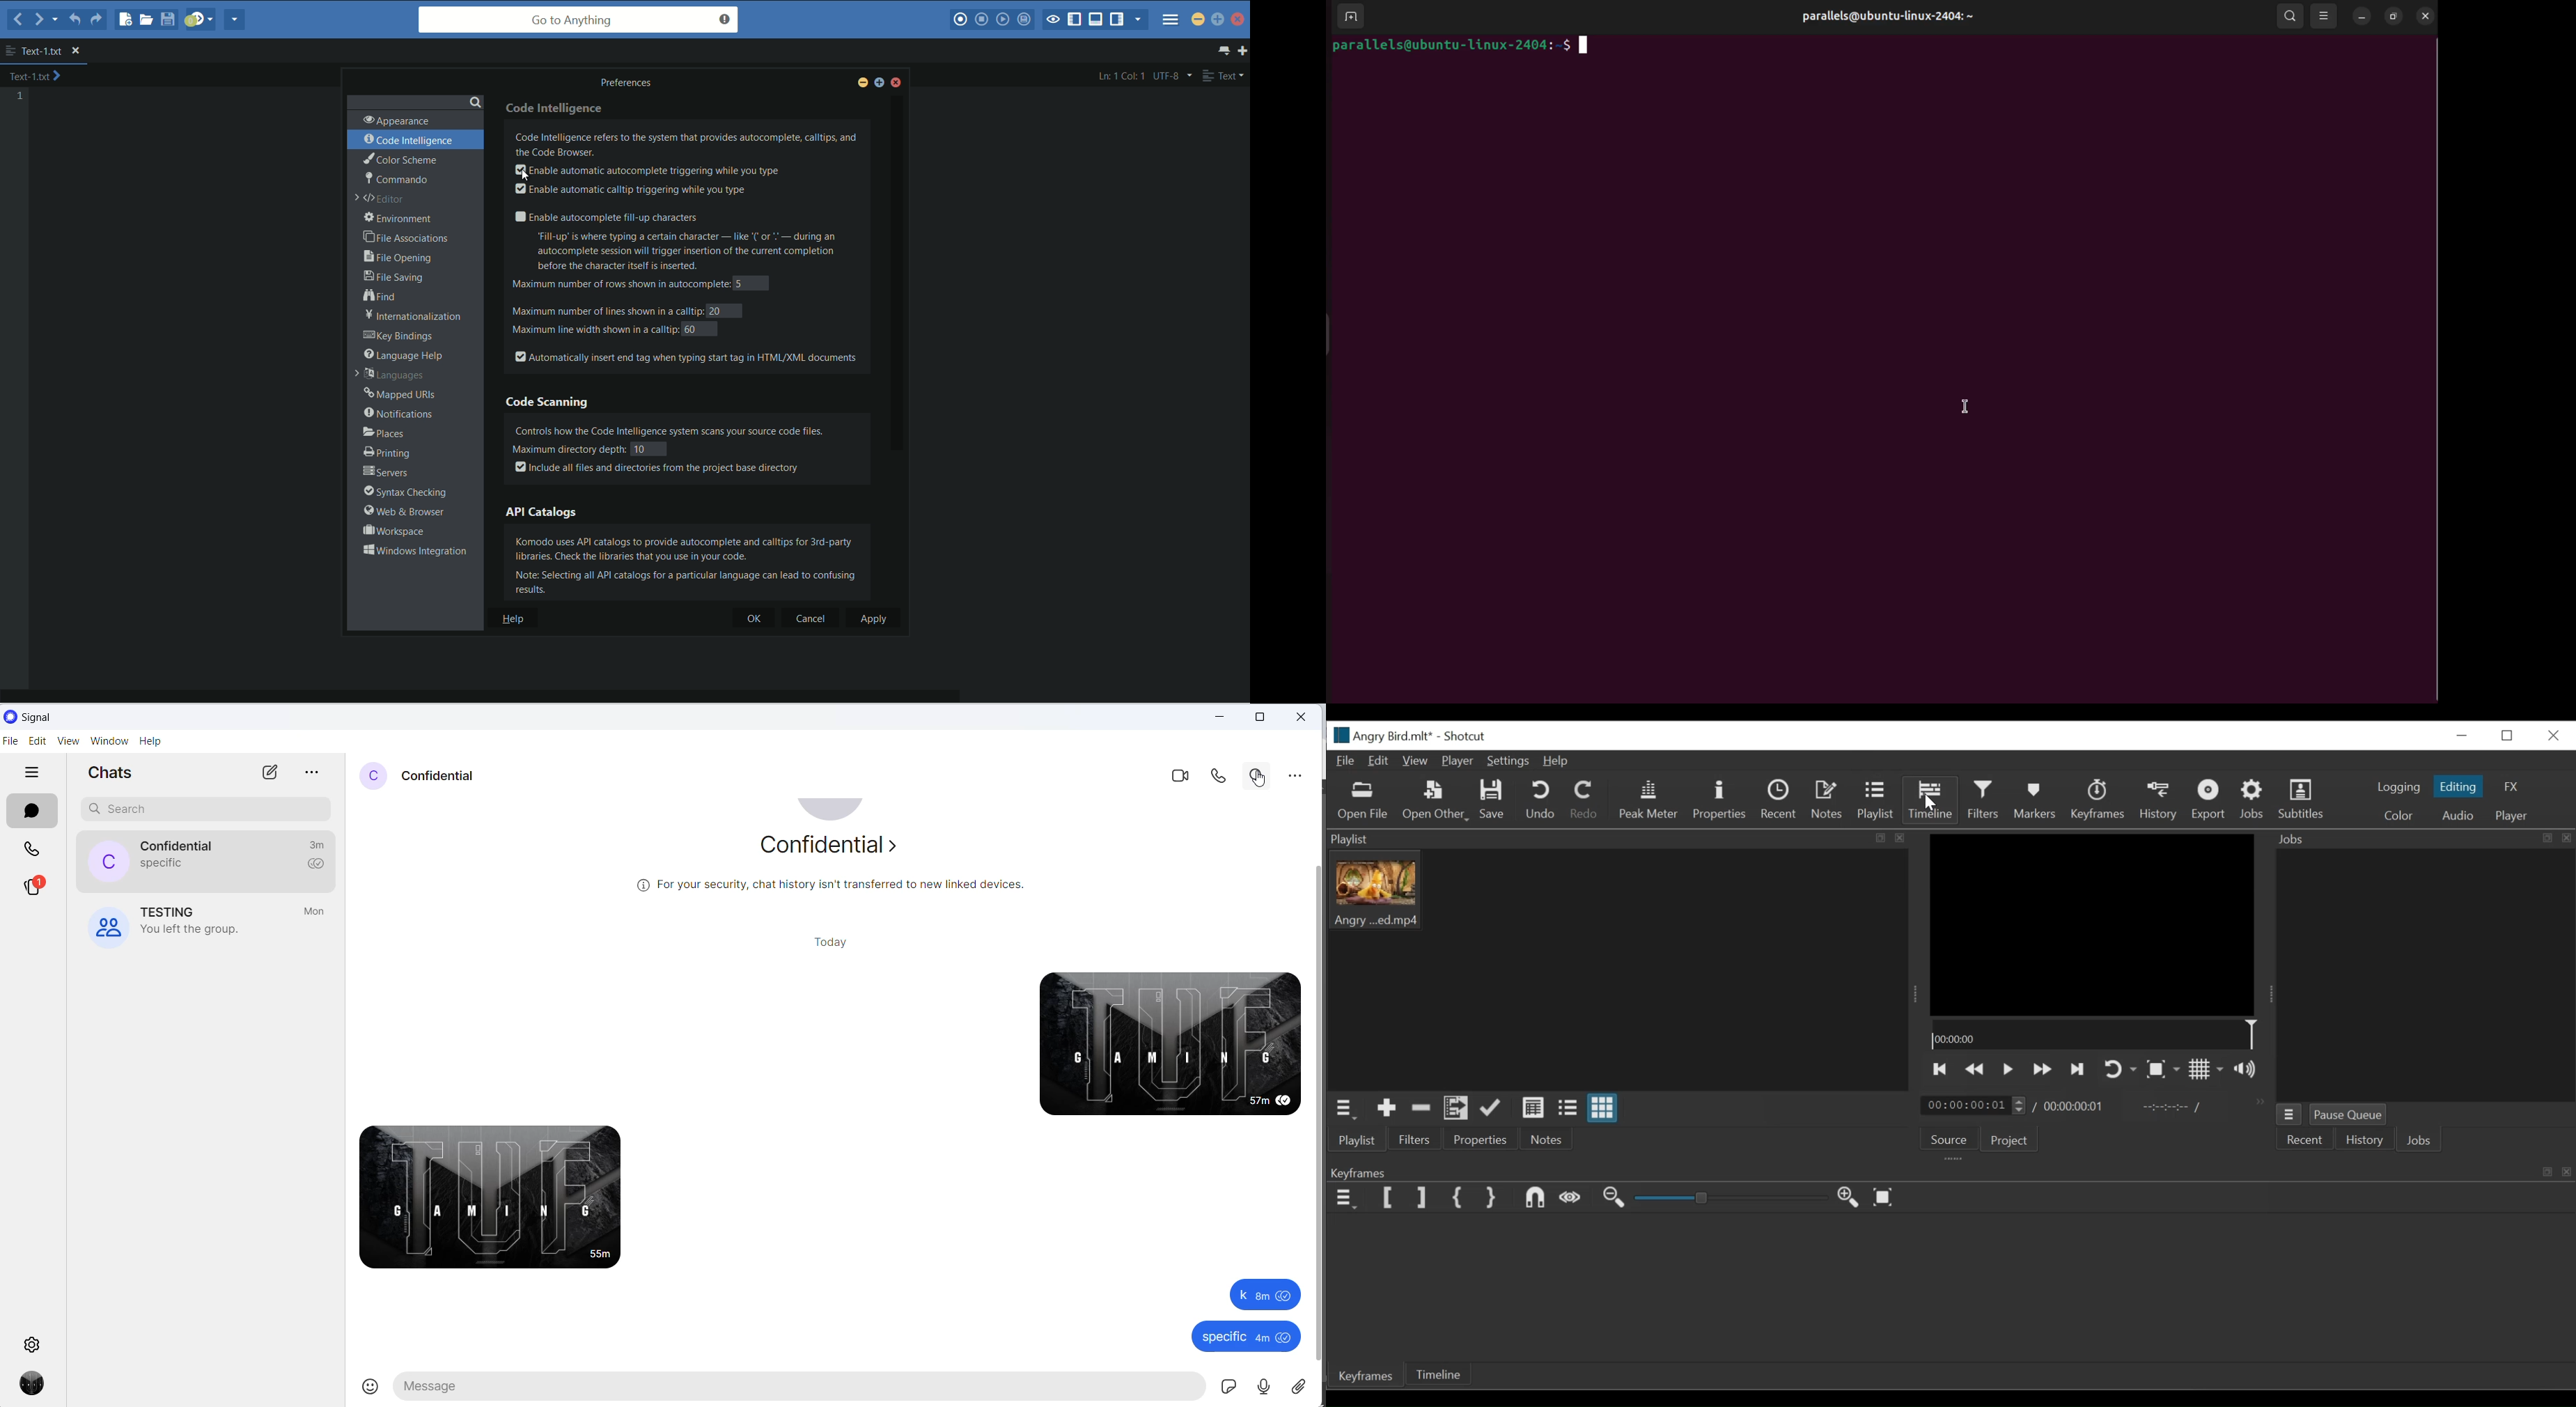  What do you see at coordinates (393, 276) in the screenshot?
I see `file saving` at bounding box center [393, 276].